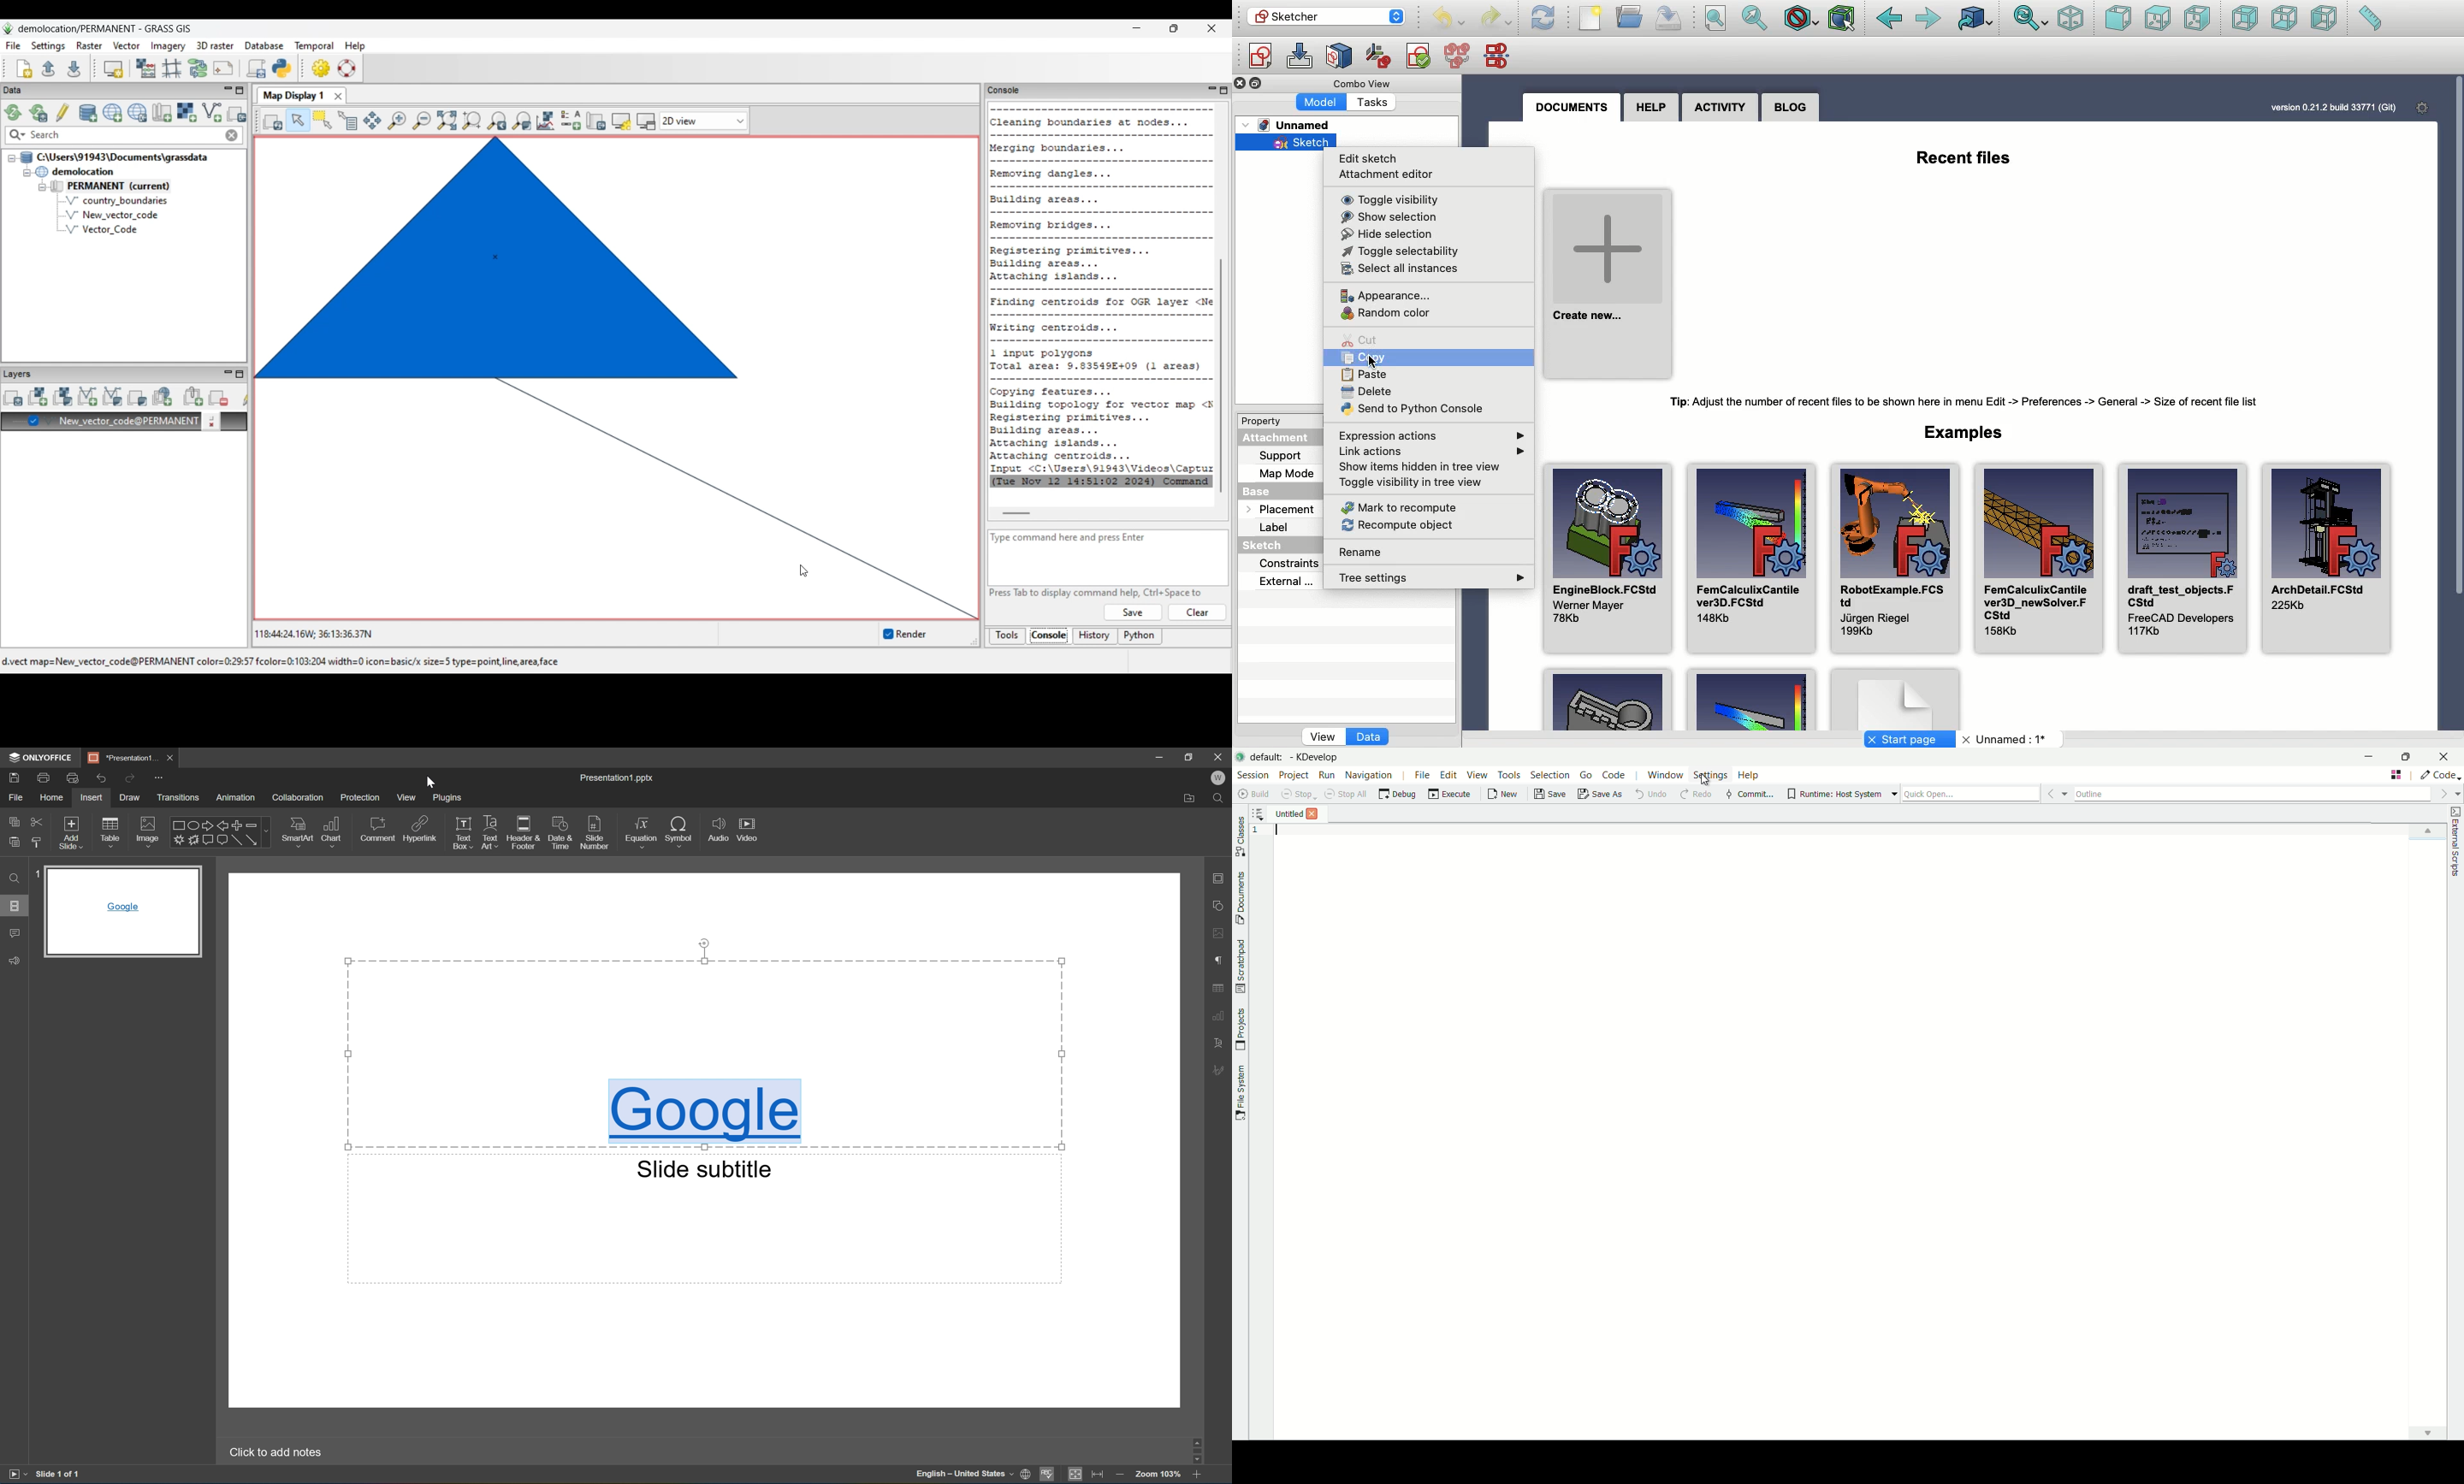 The image size is (2464, 1484). What do you see at coordinates (1366, 553) in the screenshot?
I see `Rename` at bounding box center [1366, 553].